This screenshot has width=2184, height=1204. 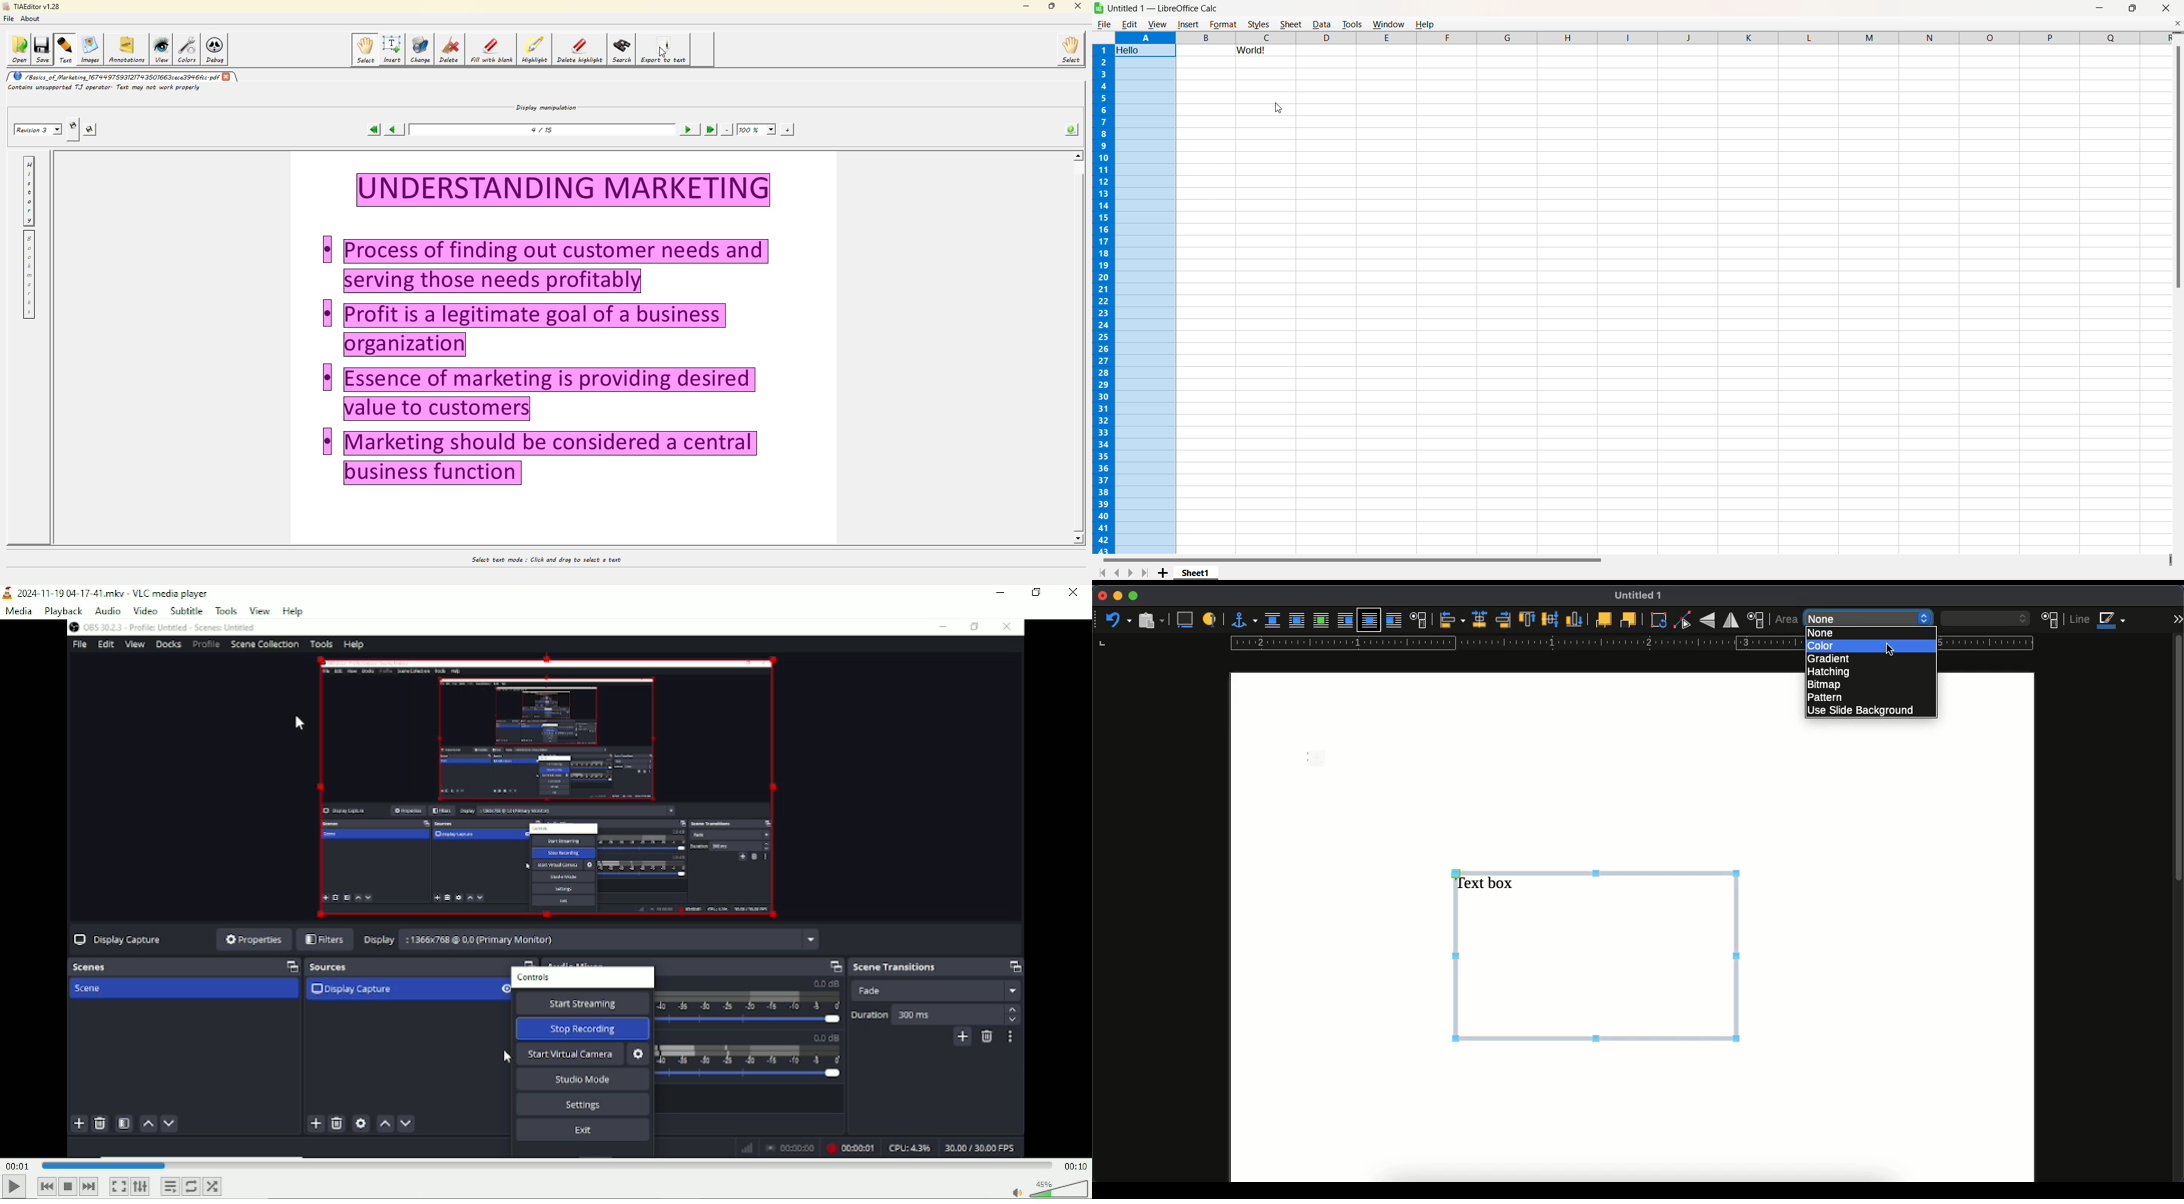 I want to click on Total duration, so click(x=1074, y=1167).